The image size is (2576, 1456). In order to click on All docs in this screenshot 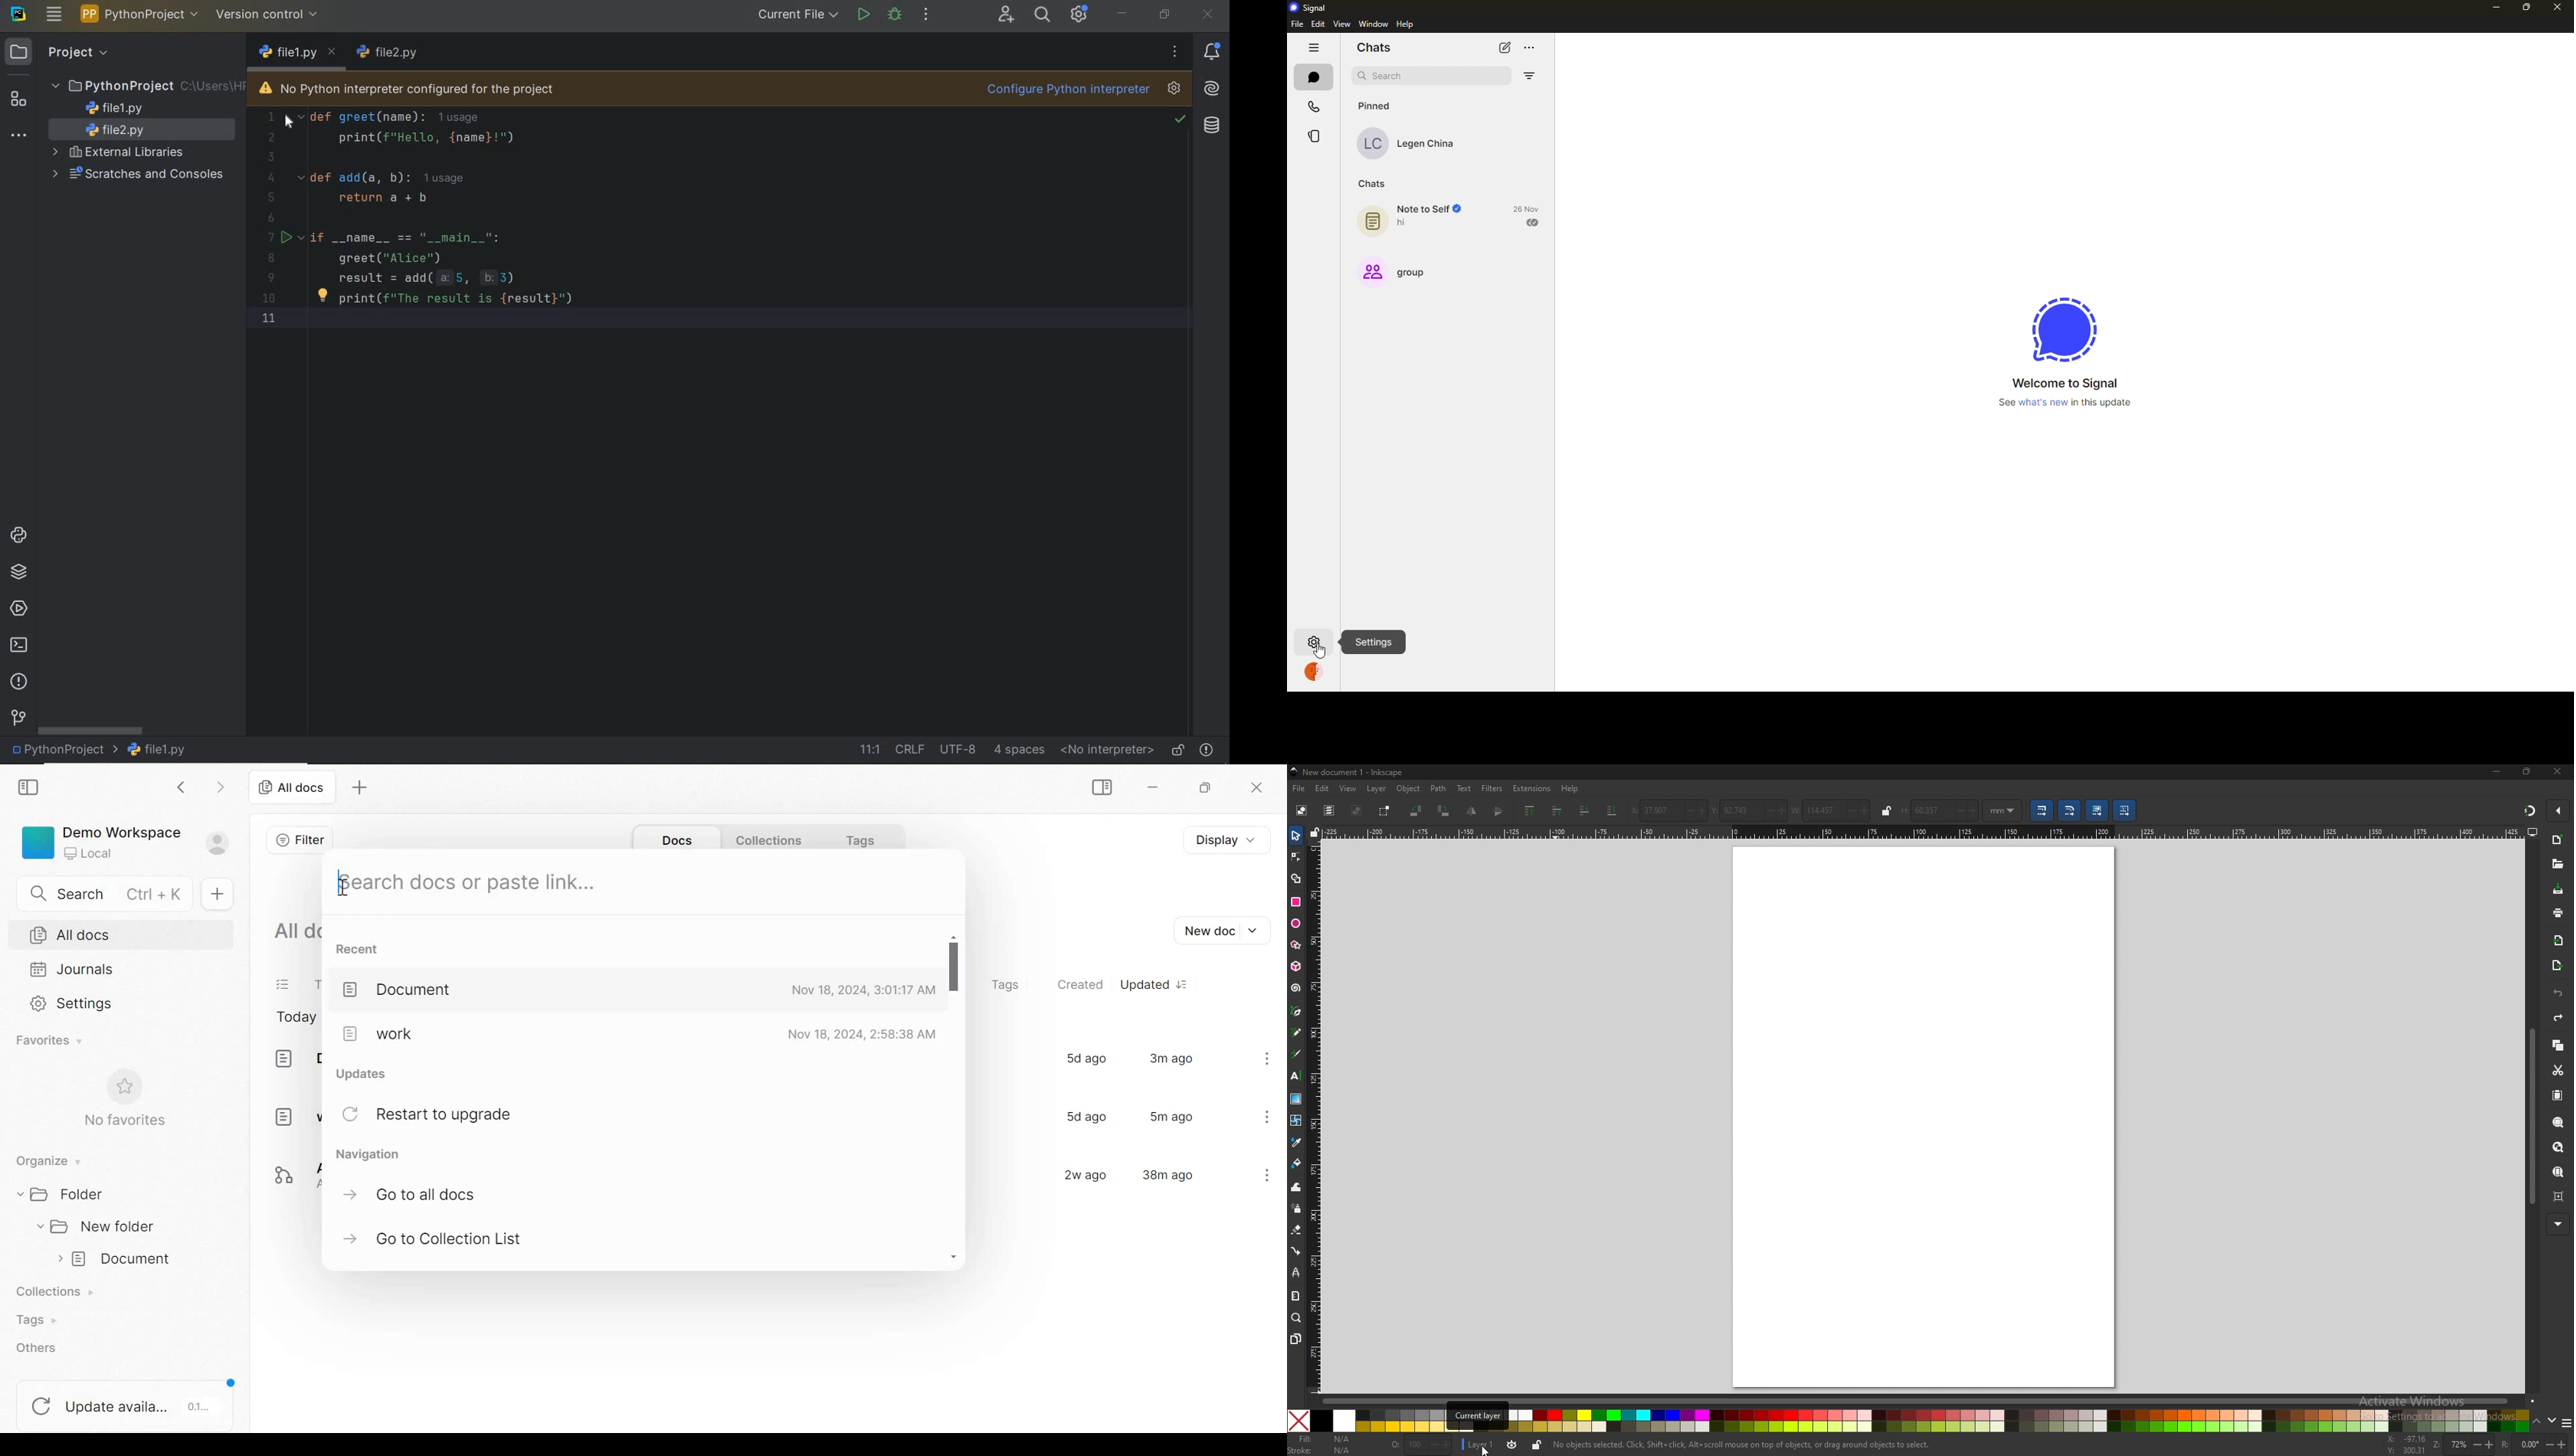, I will do `click(70, 935)`.